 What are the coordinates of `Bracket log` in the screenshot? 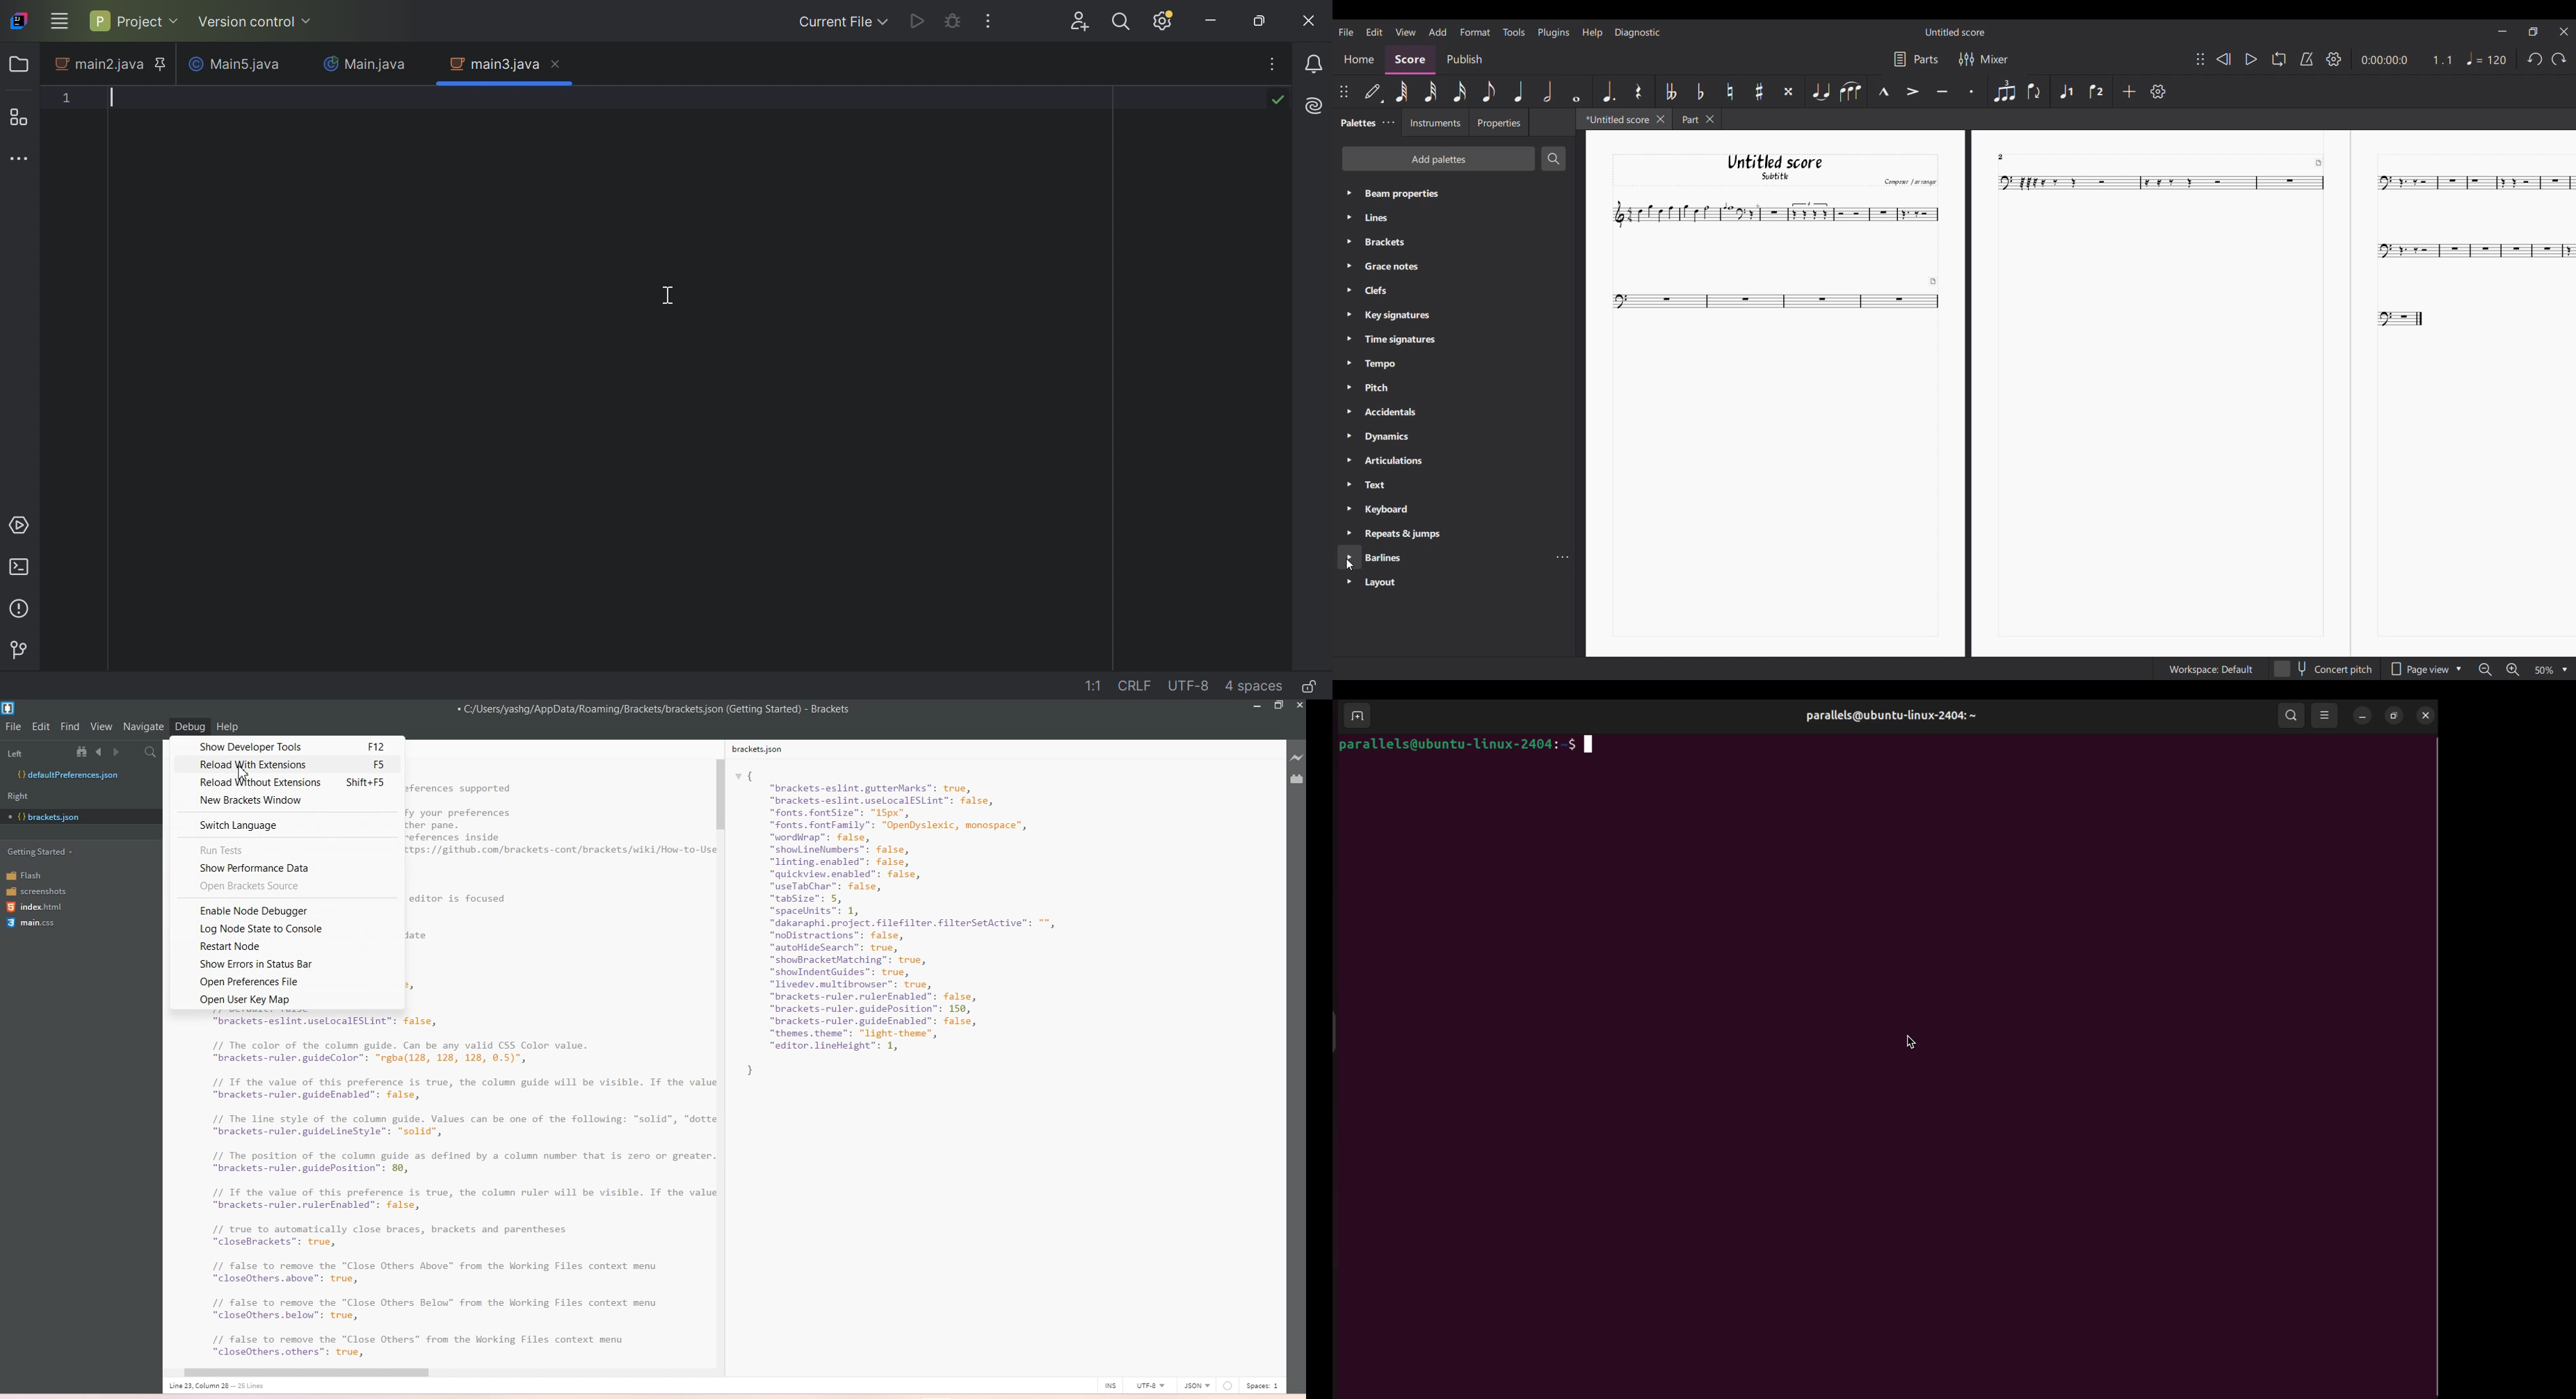 It's located at (10, 708).